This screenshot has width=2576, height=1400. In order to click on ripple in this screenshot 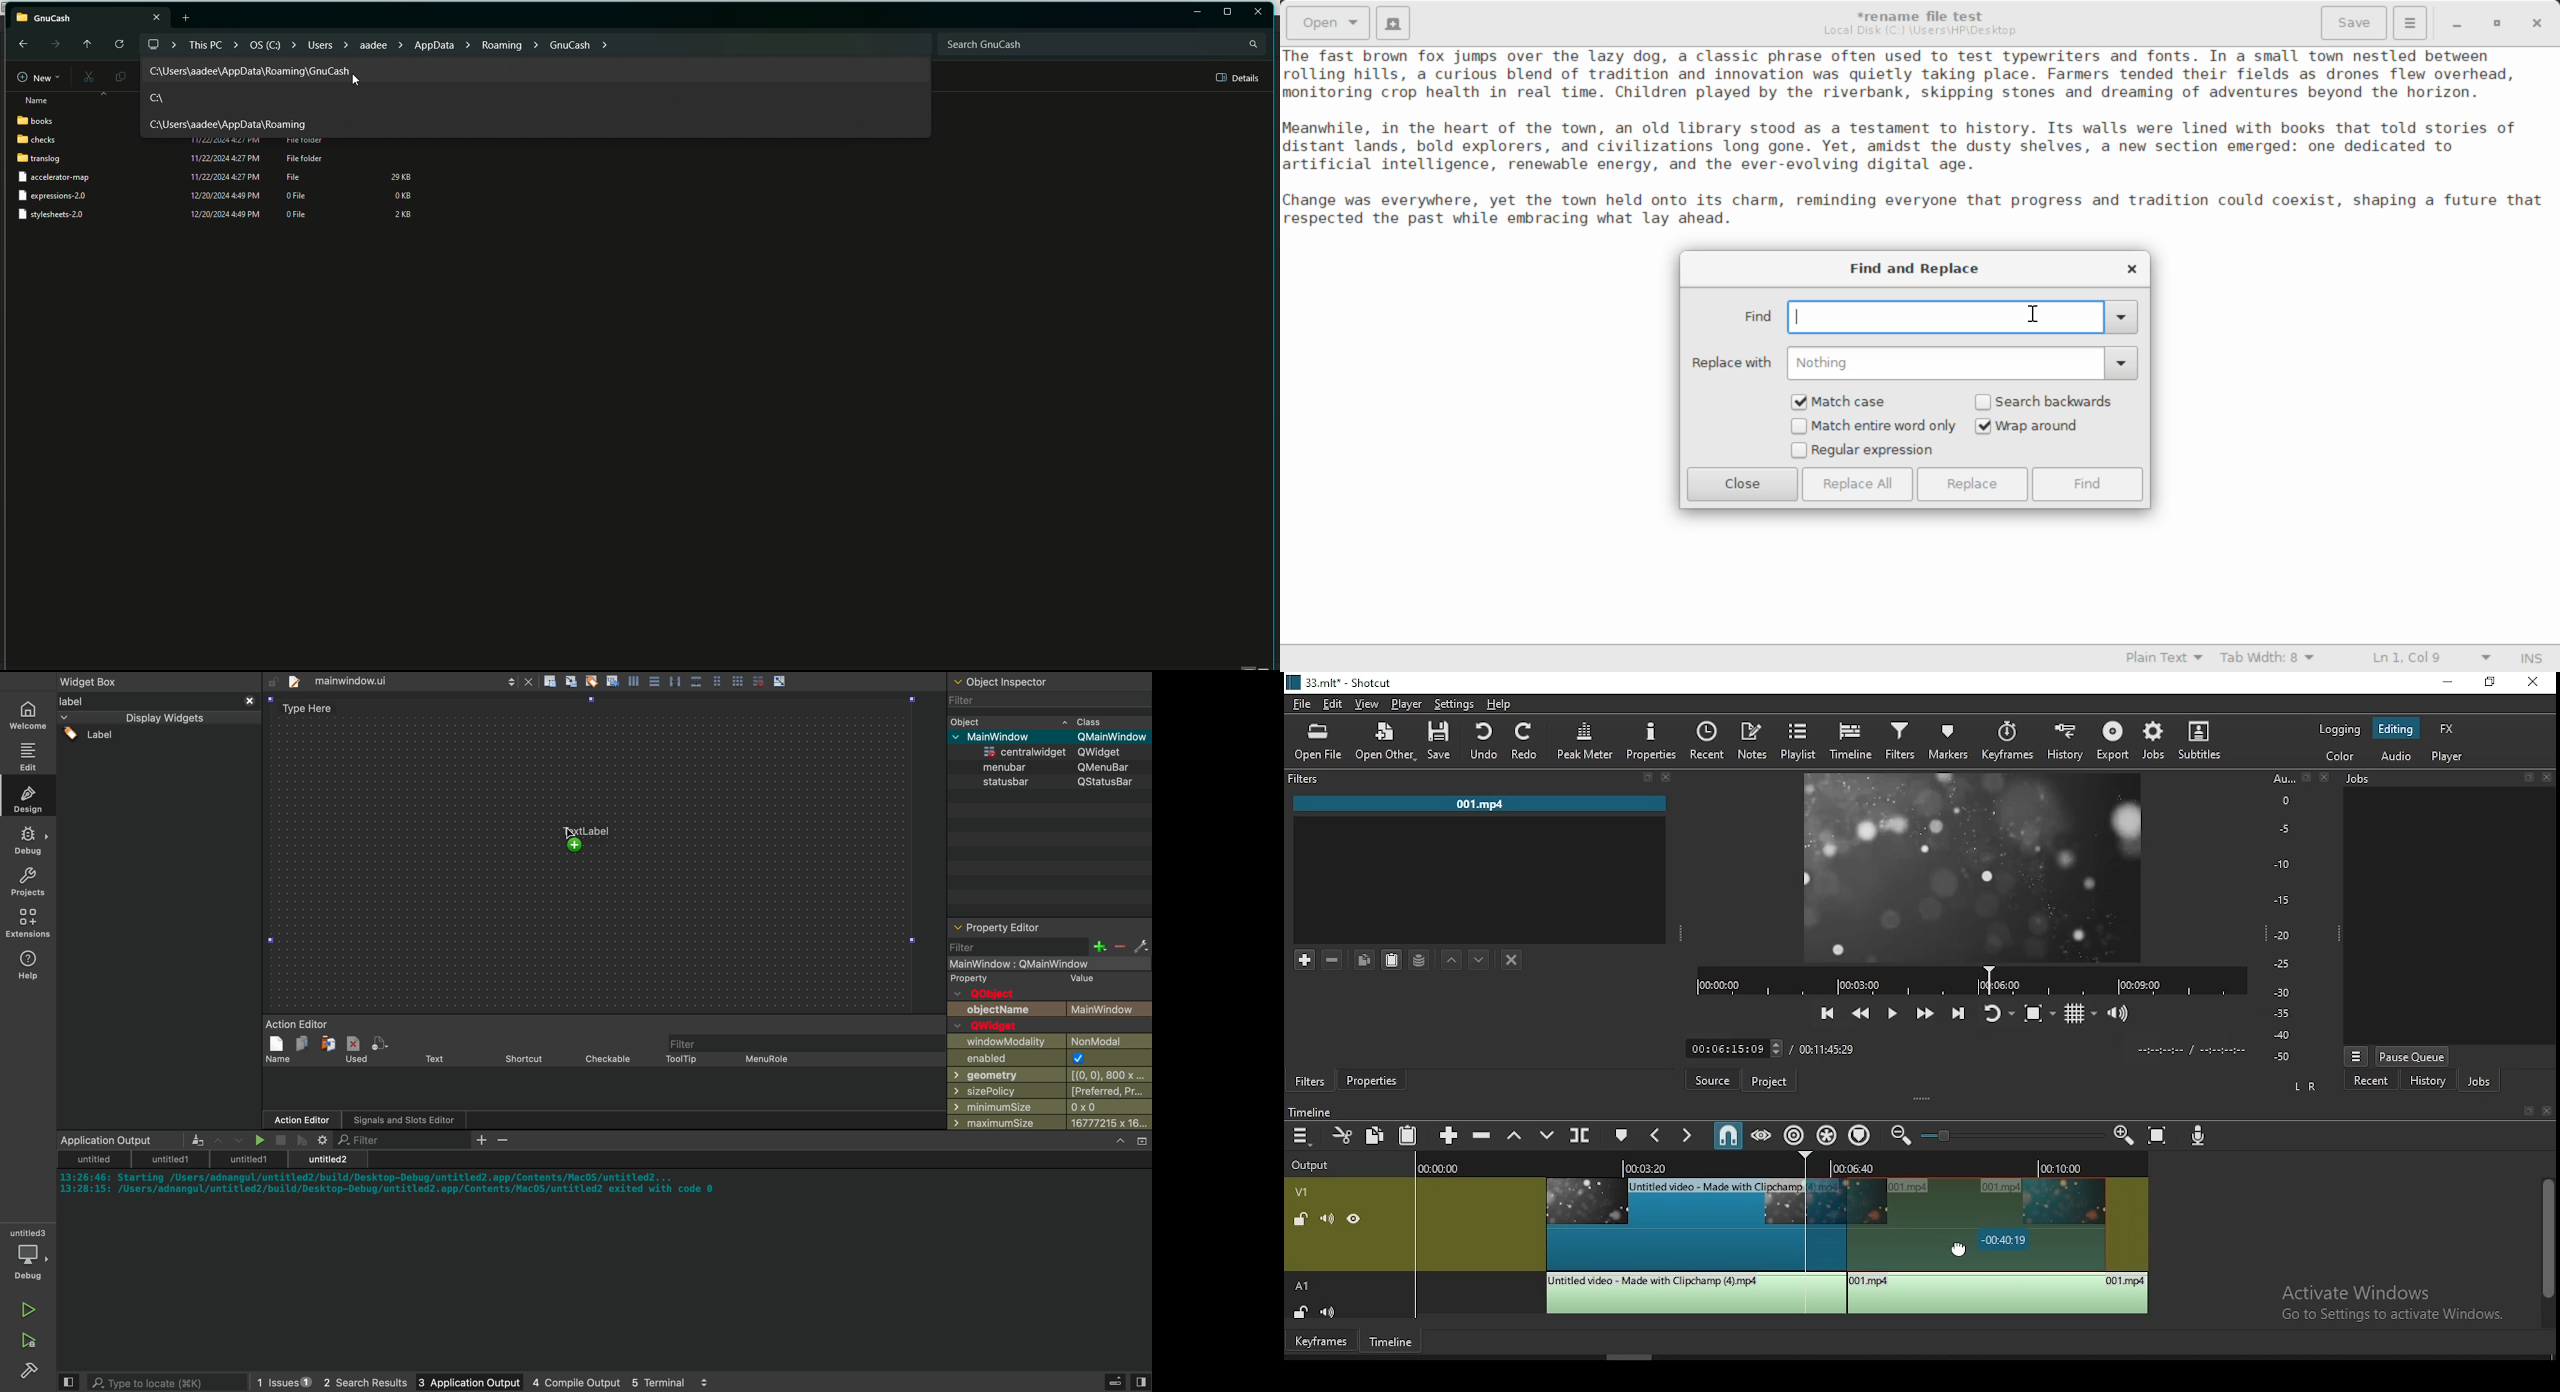, I will do `click(1794, 1135)`.